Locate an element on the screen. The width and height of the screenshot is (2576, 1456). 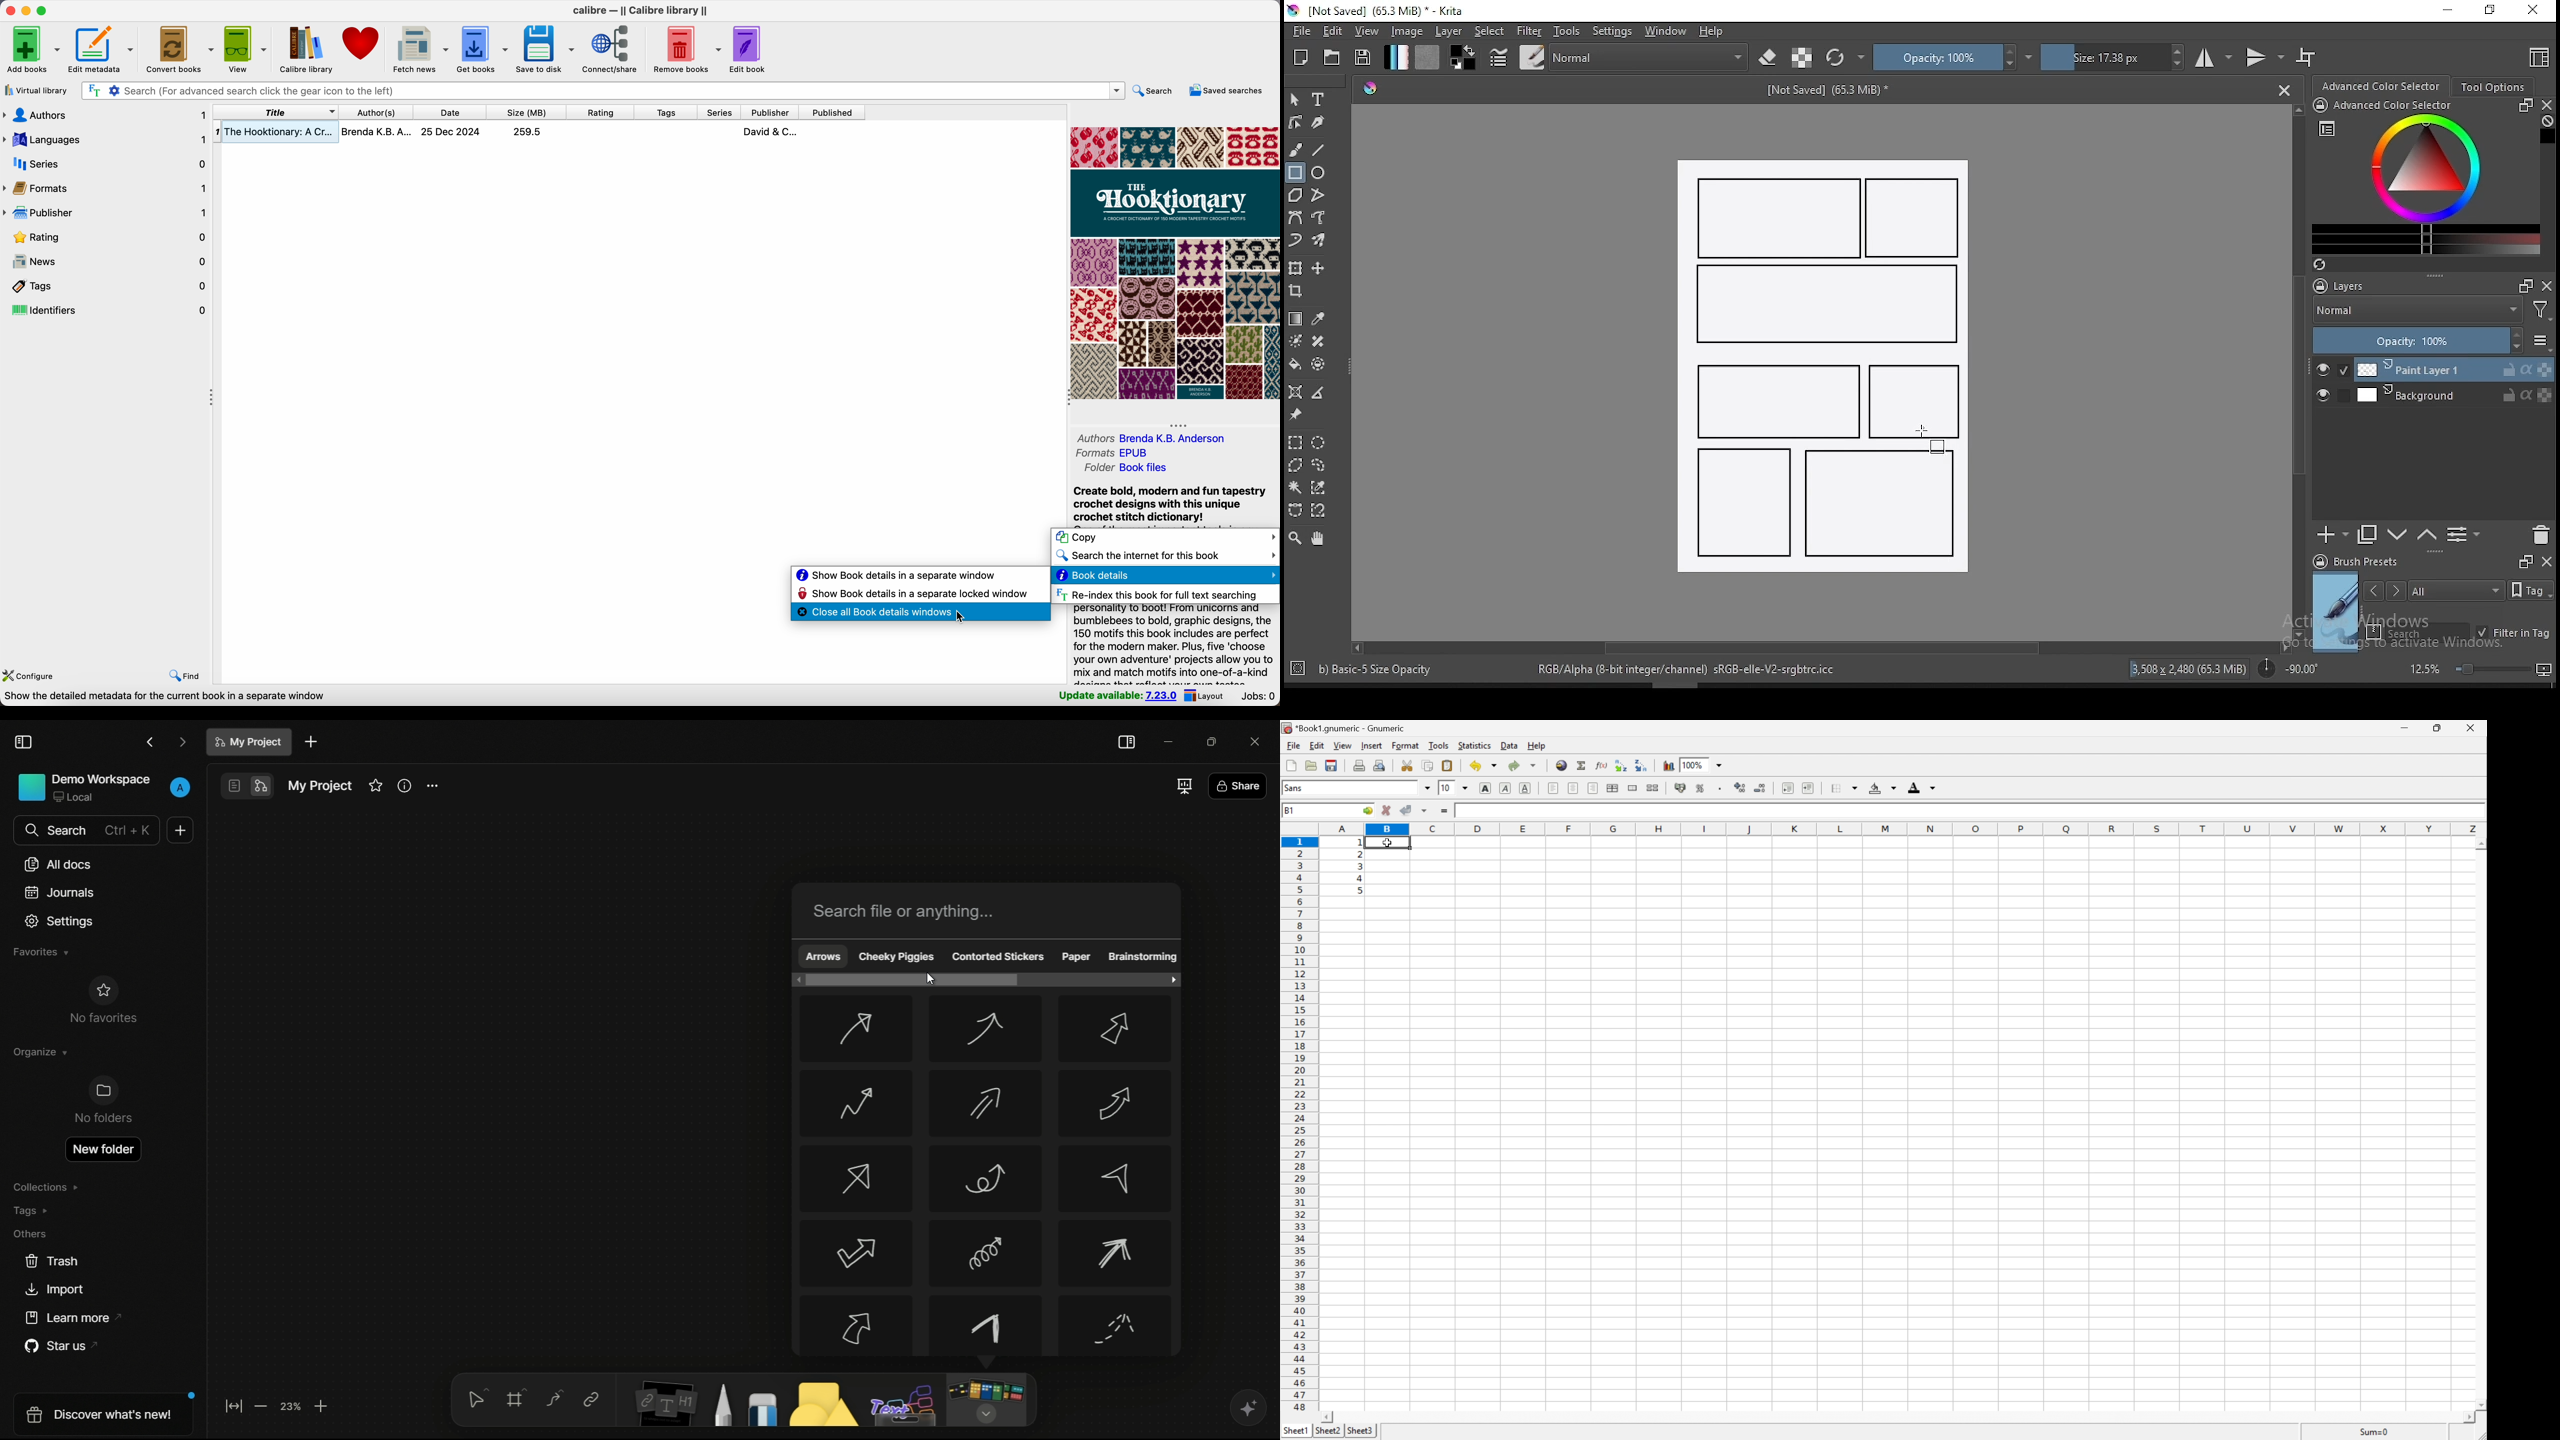
Restore Down is located at coordinates (2440, 726).